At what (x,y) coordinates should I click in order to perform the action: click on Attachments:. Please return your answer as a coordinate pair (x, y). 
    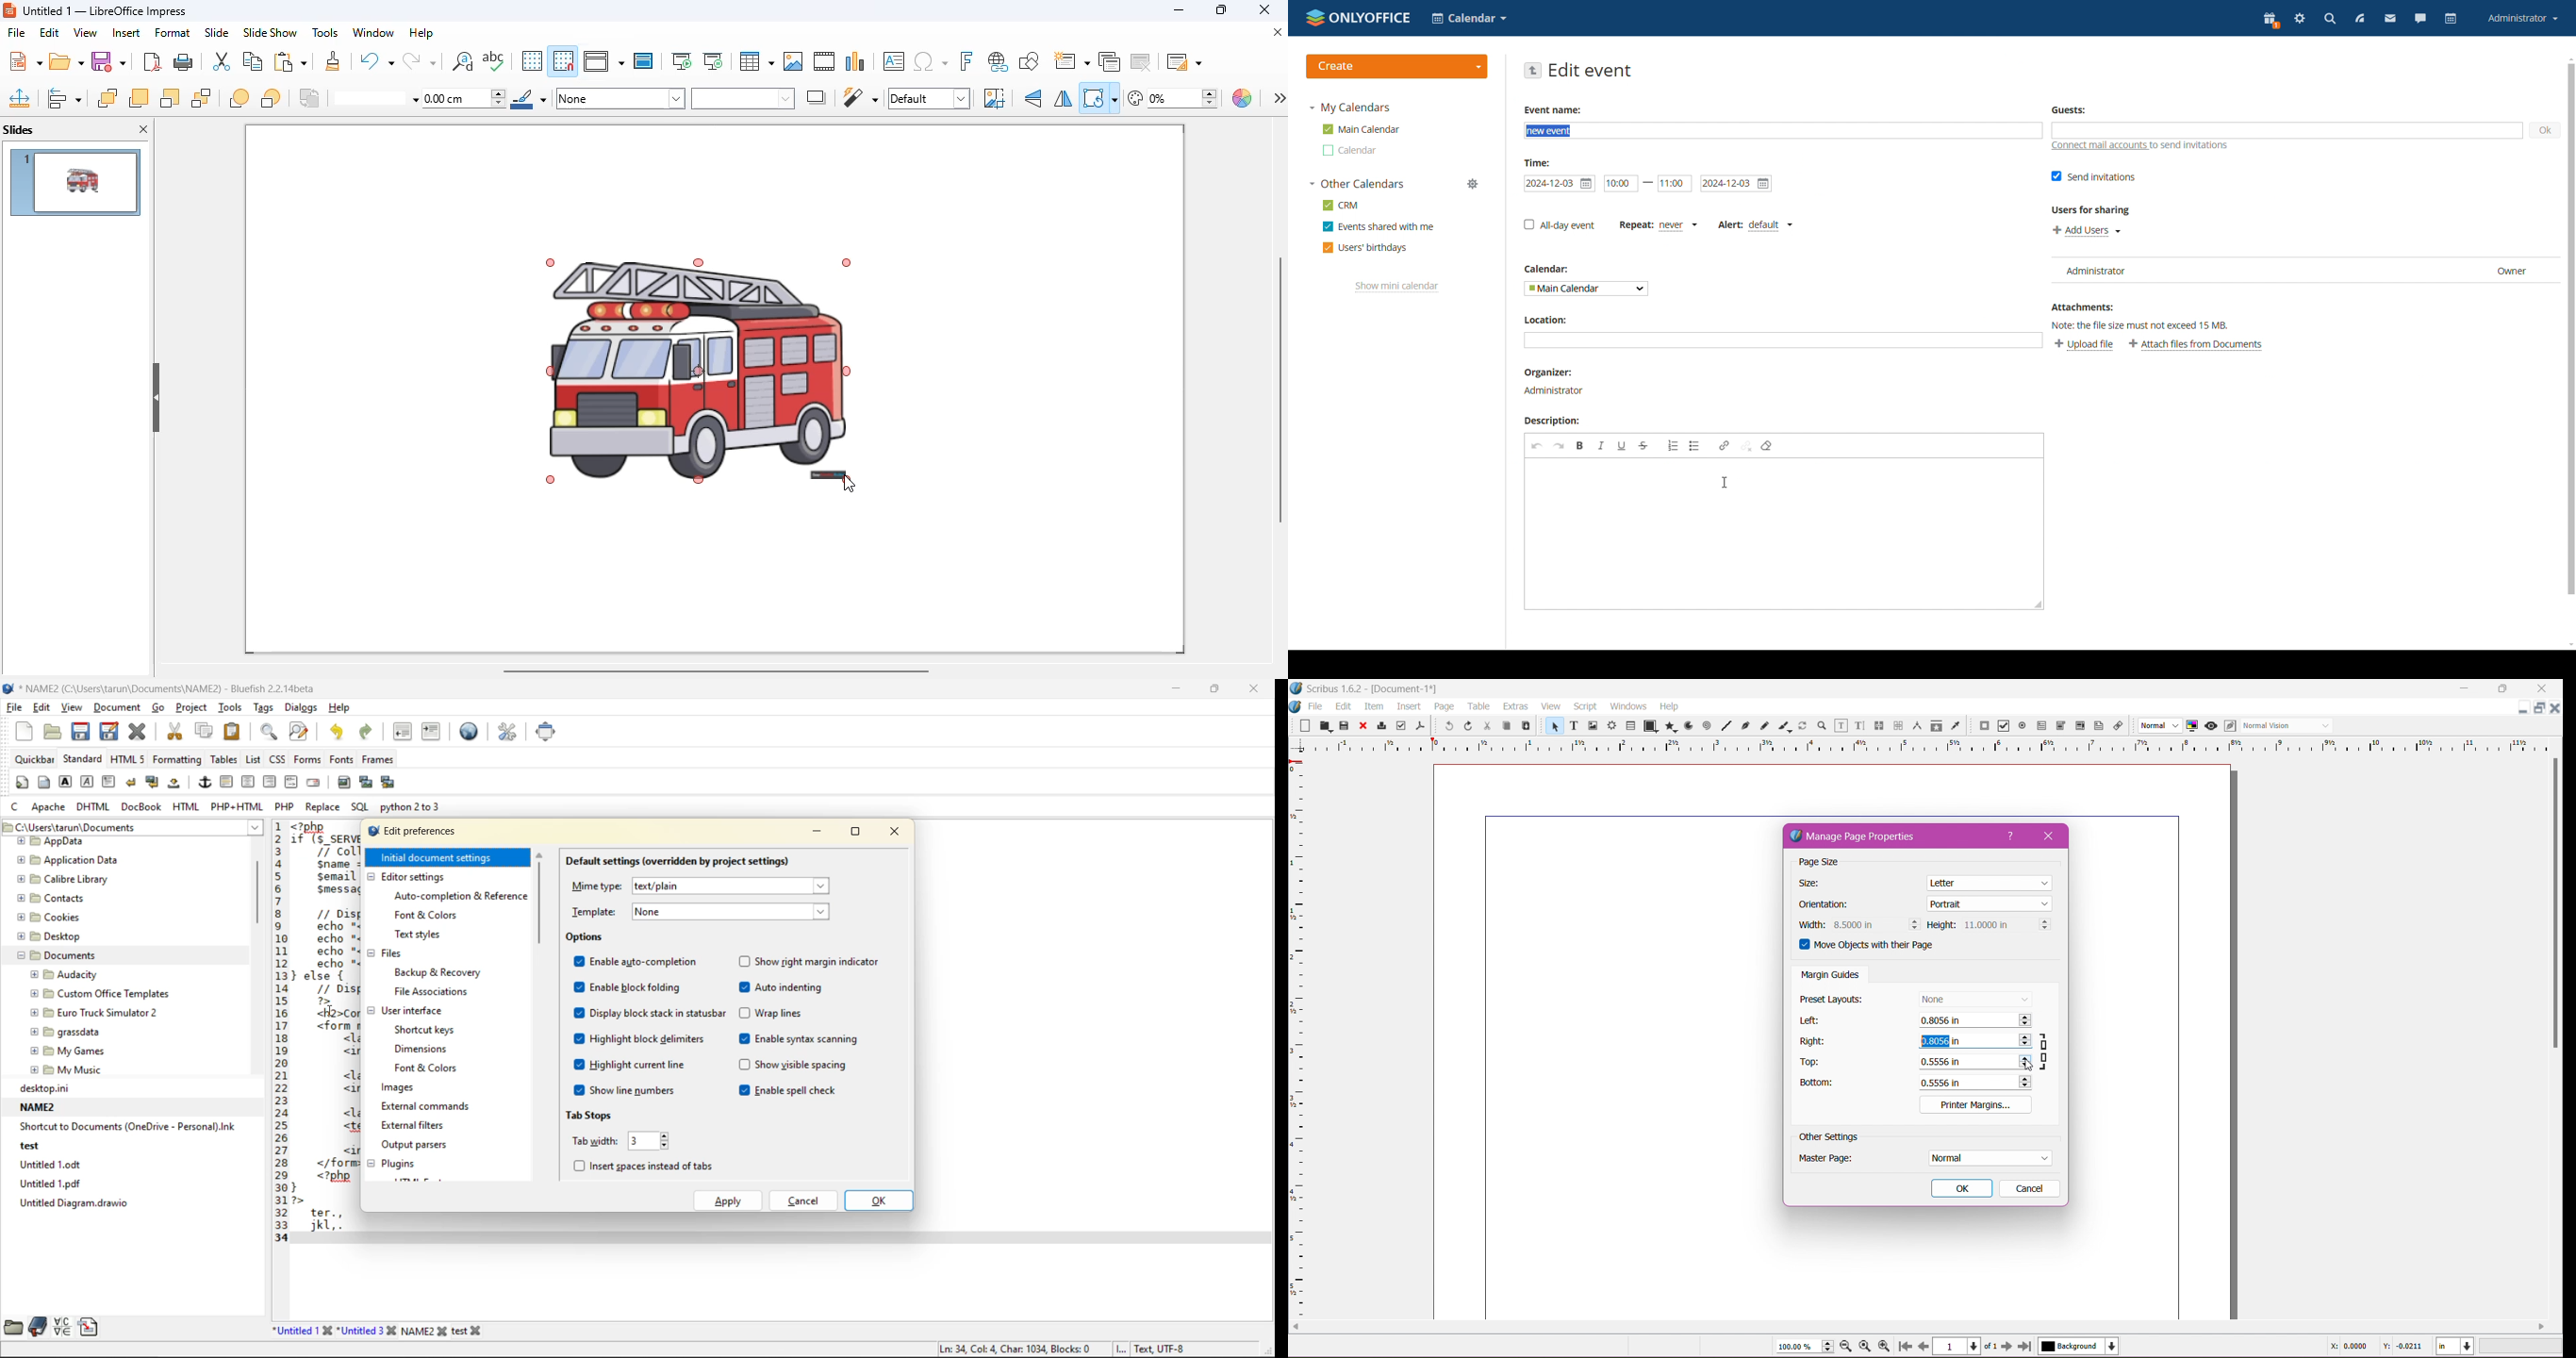
    Looking at the image, I should click on (2084, 305).